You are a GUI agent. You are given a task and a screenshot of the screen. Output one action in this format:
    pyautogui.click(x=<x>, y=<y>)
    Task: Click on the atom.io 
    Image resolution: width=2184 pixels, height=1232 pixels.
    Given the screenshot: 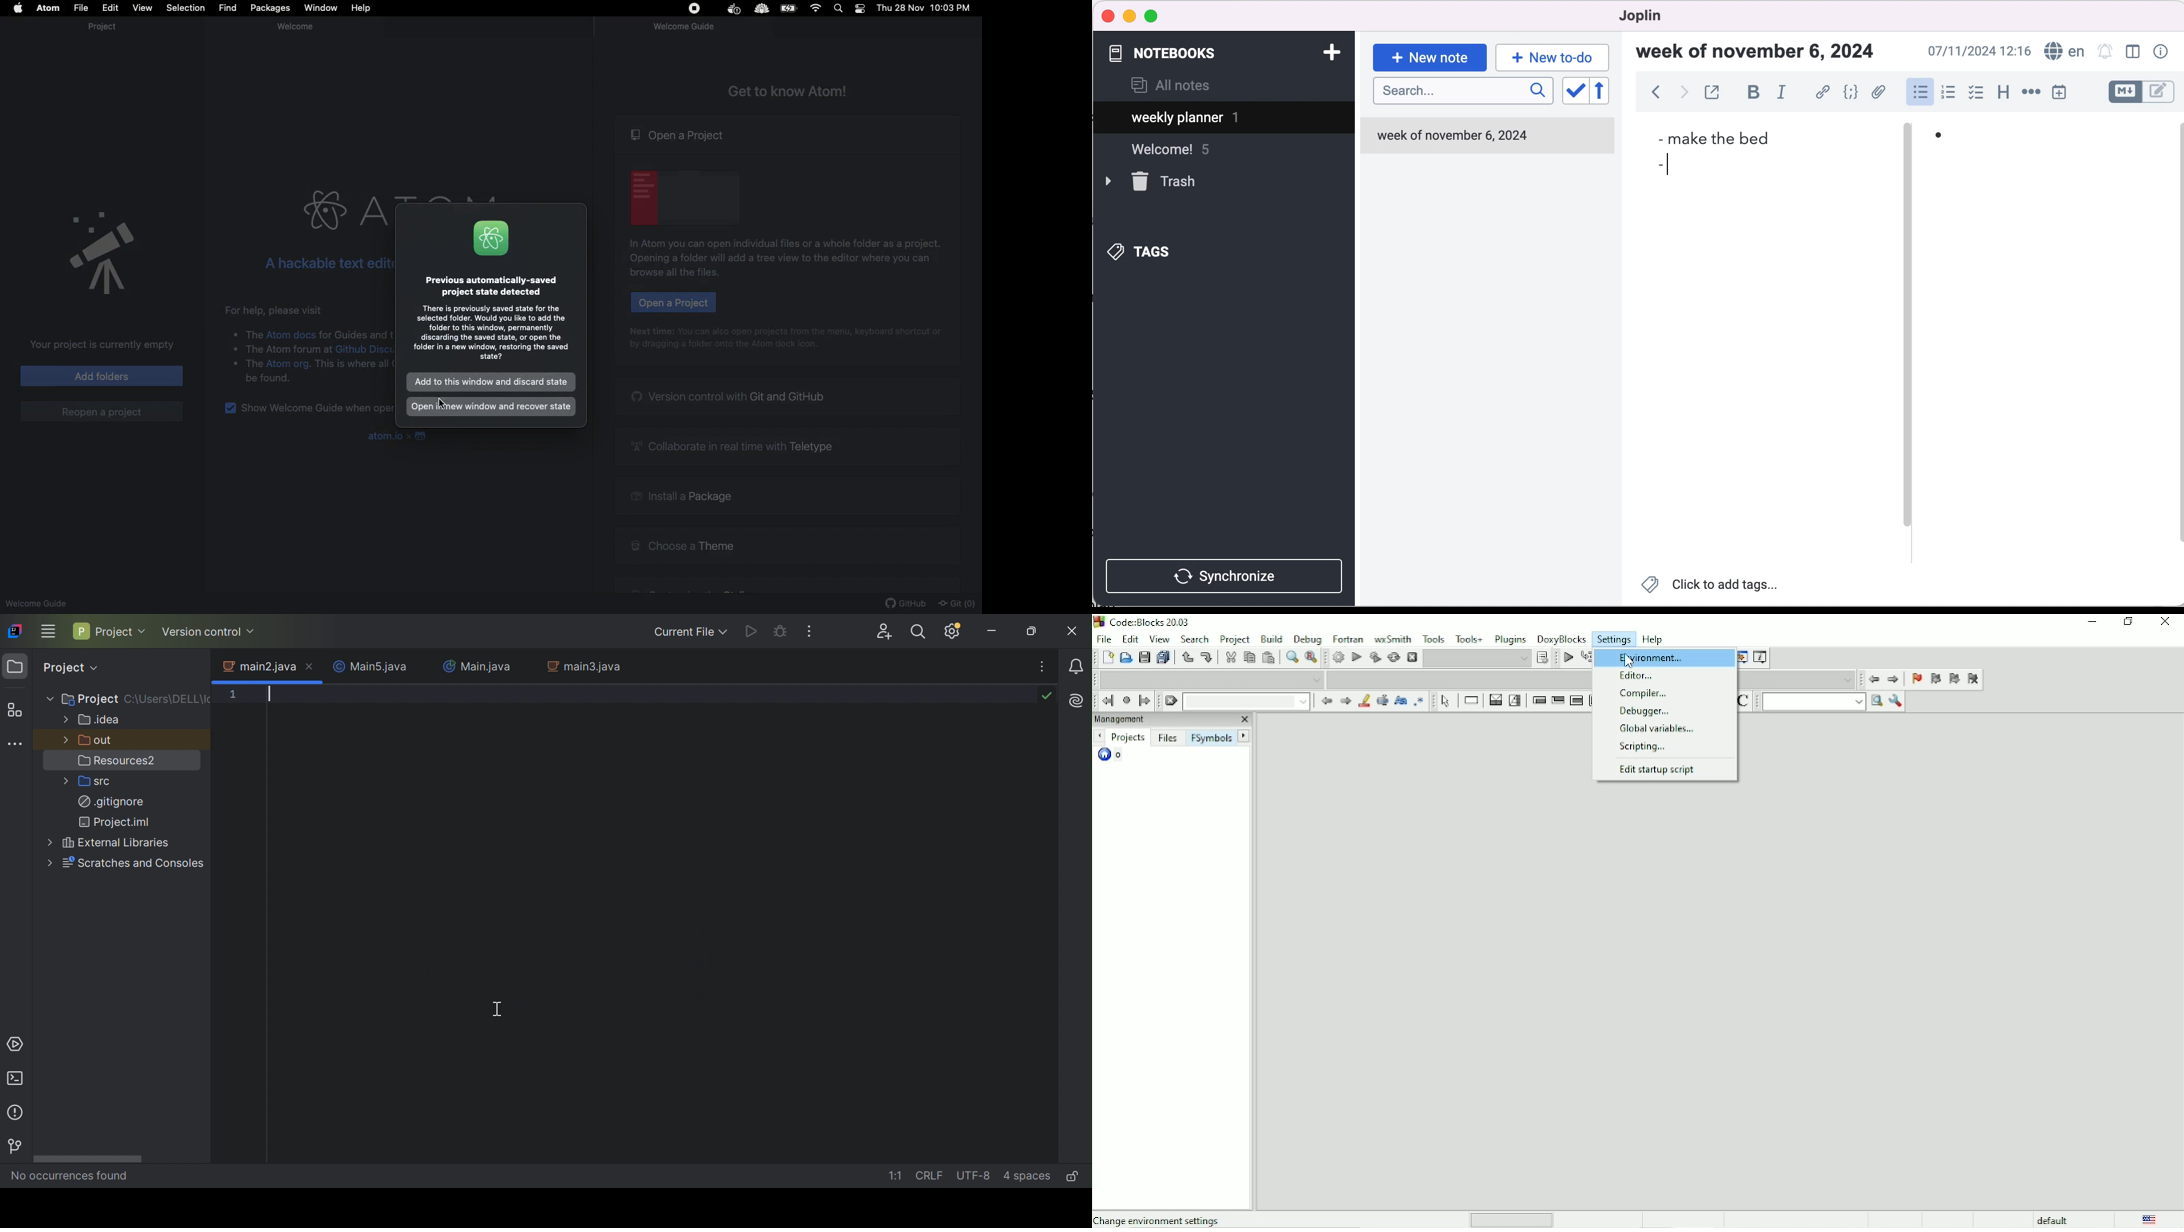 What is the action you would take?
    pyautogui.click(x=383, y=436)
    